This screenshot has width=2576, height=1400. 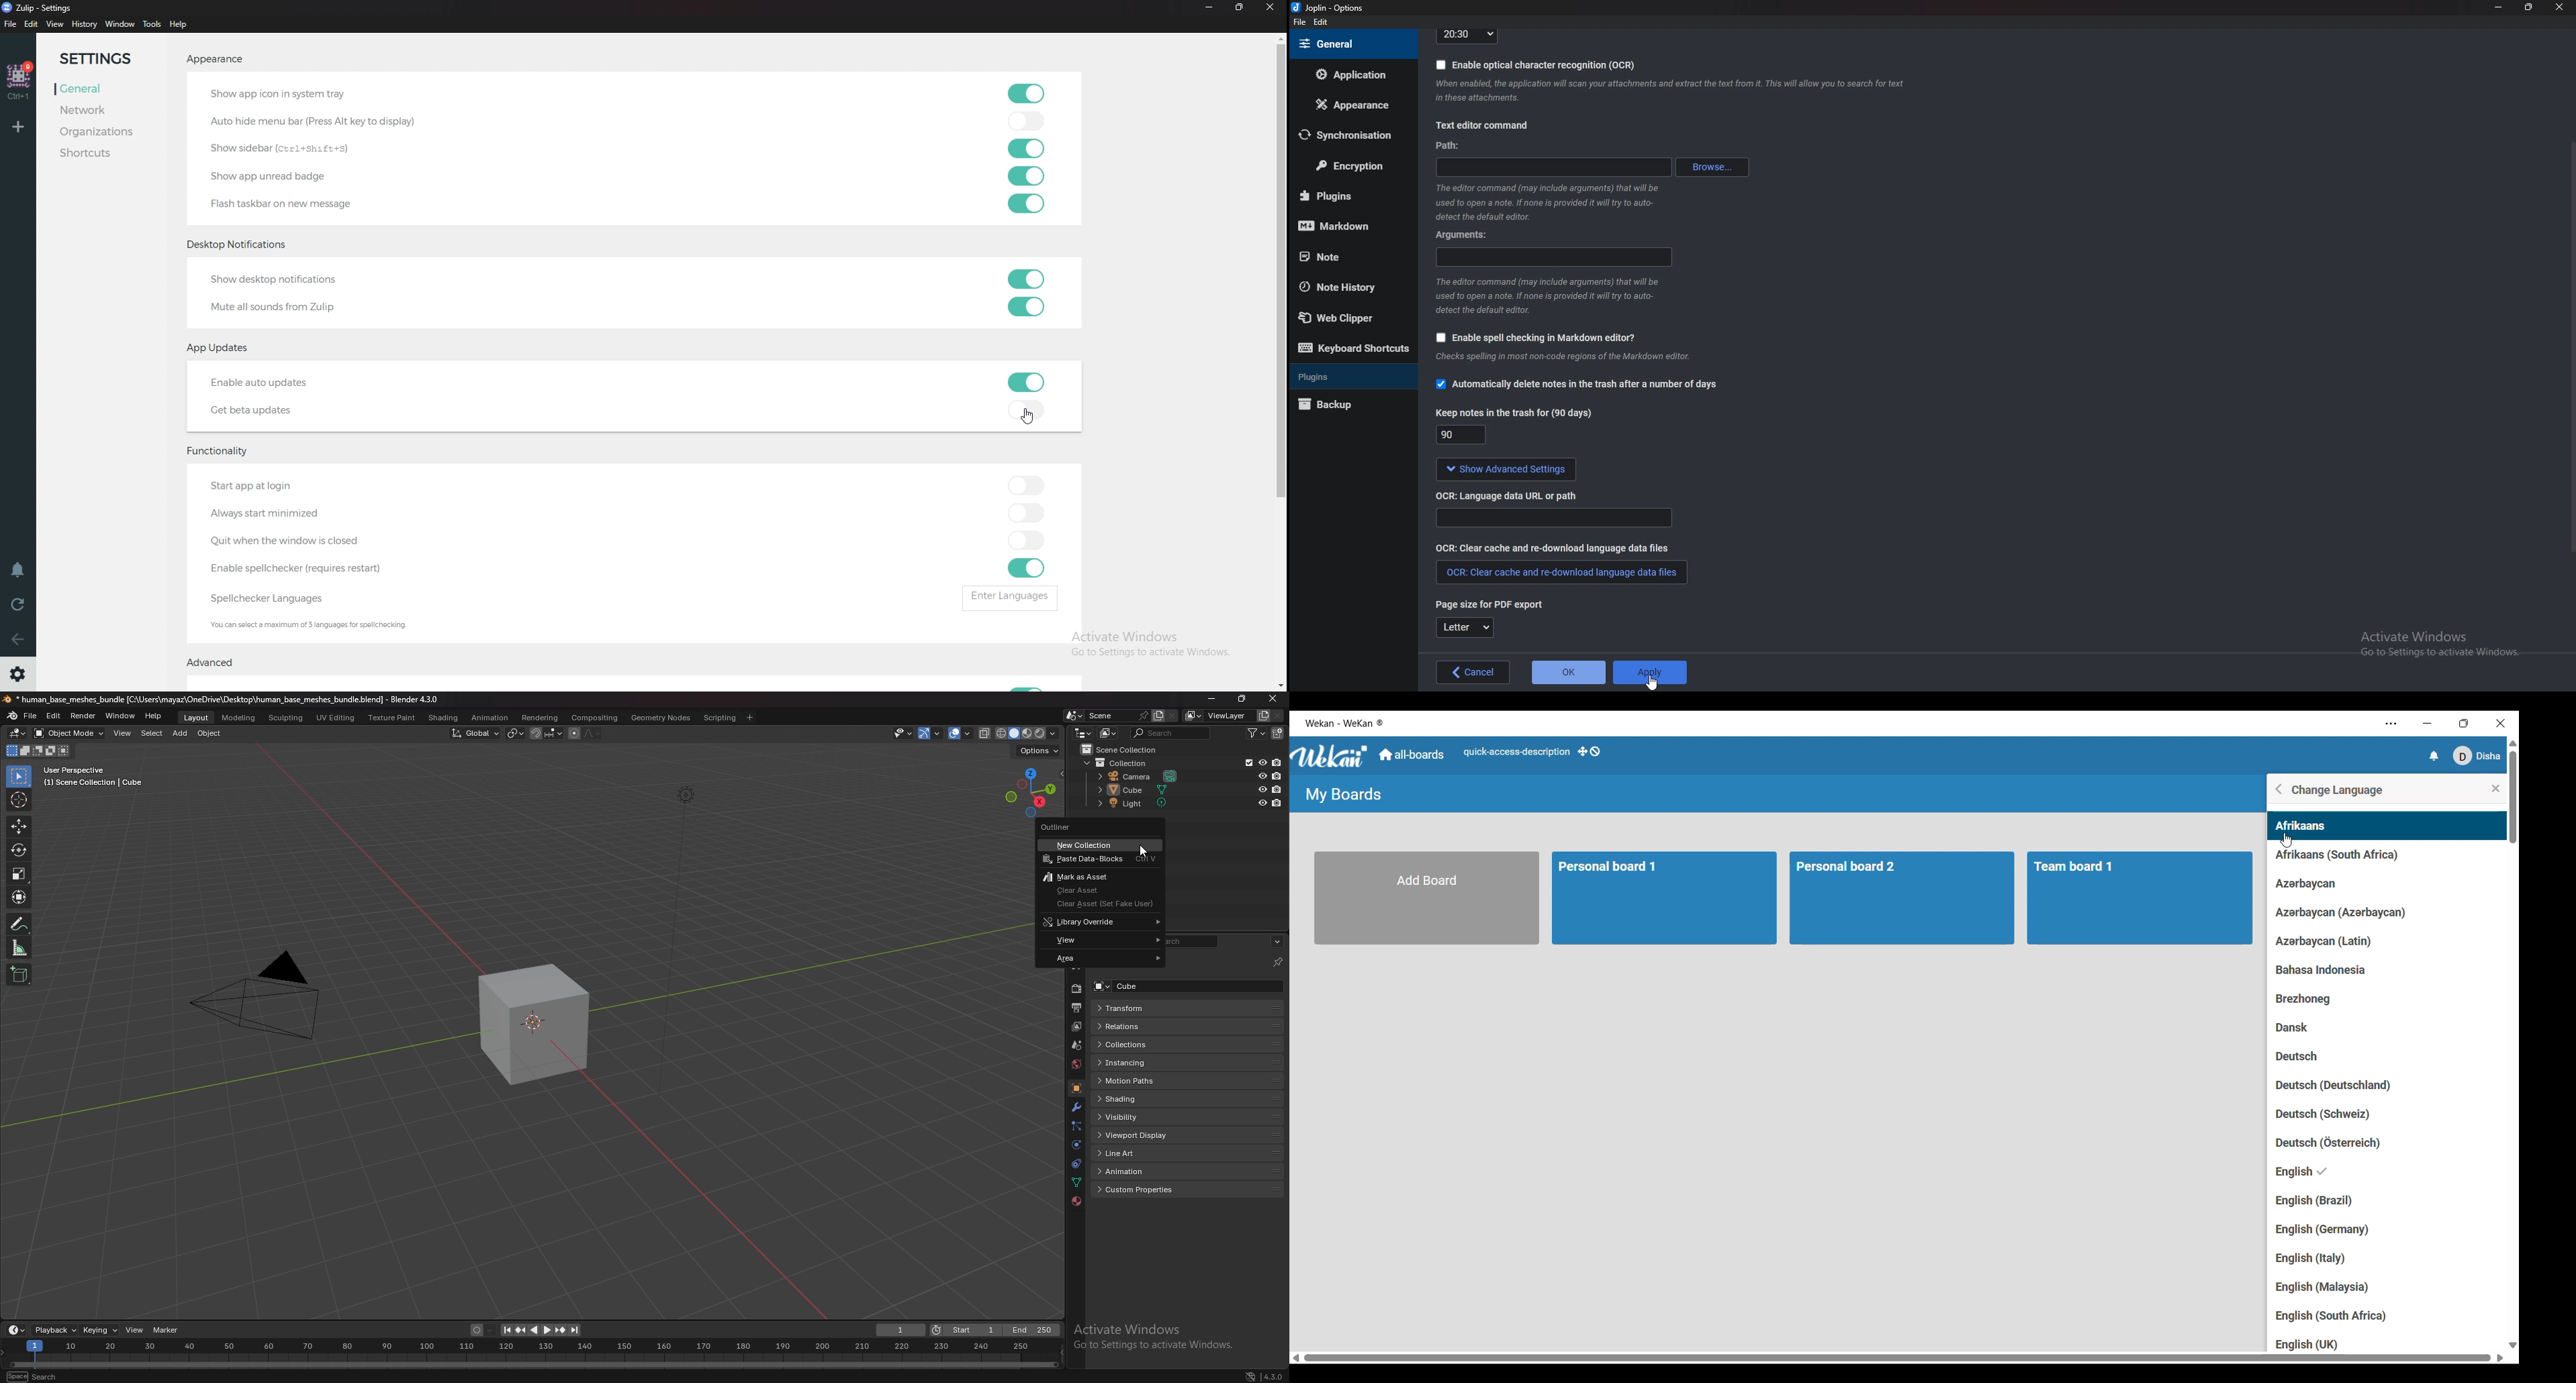 I want to click on scroll up, so click(x=1279, y=38).